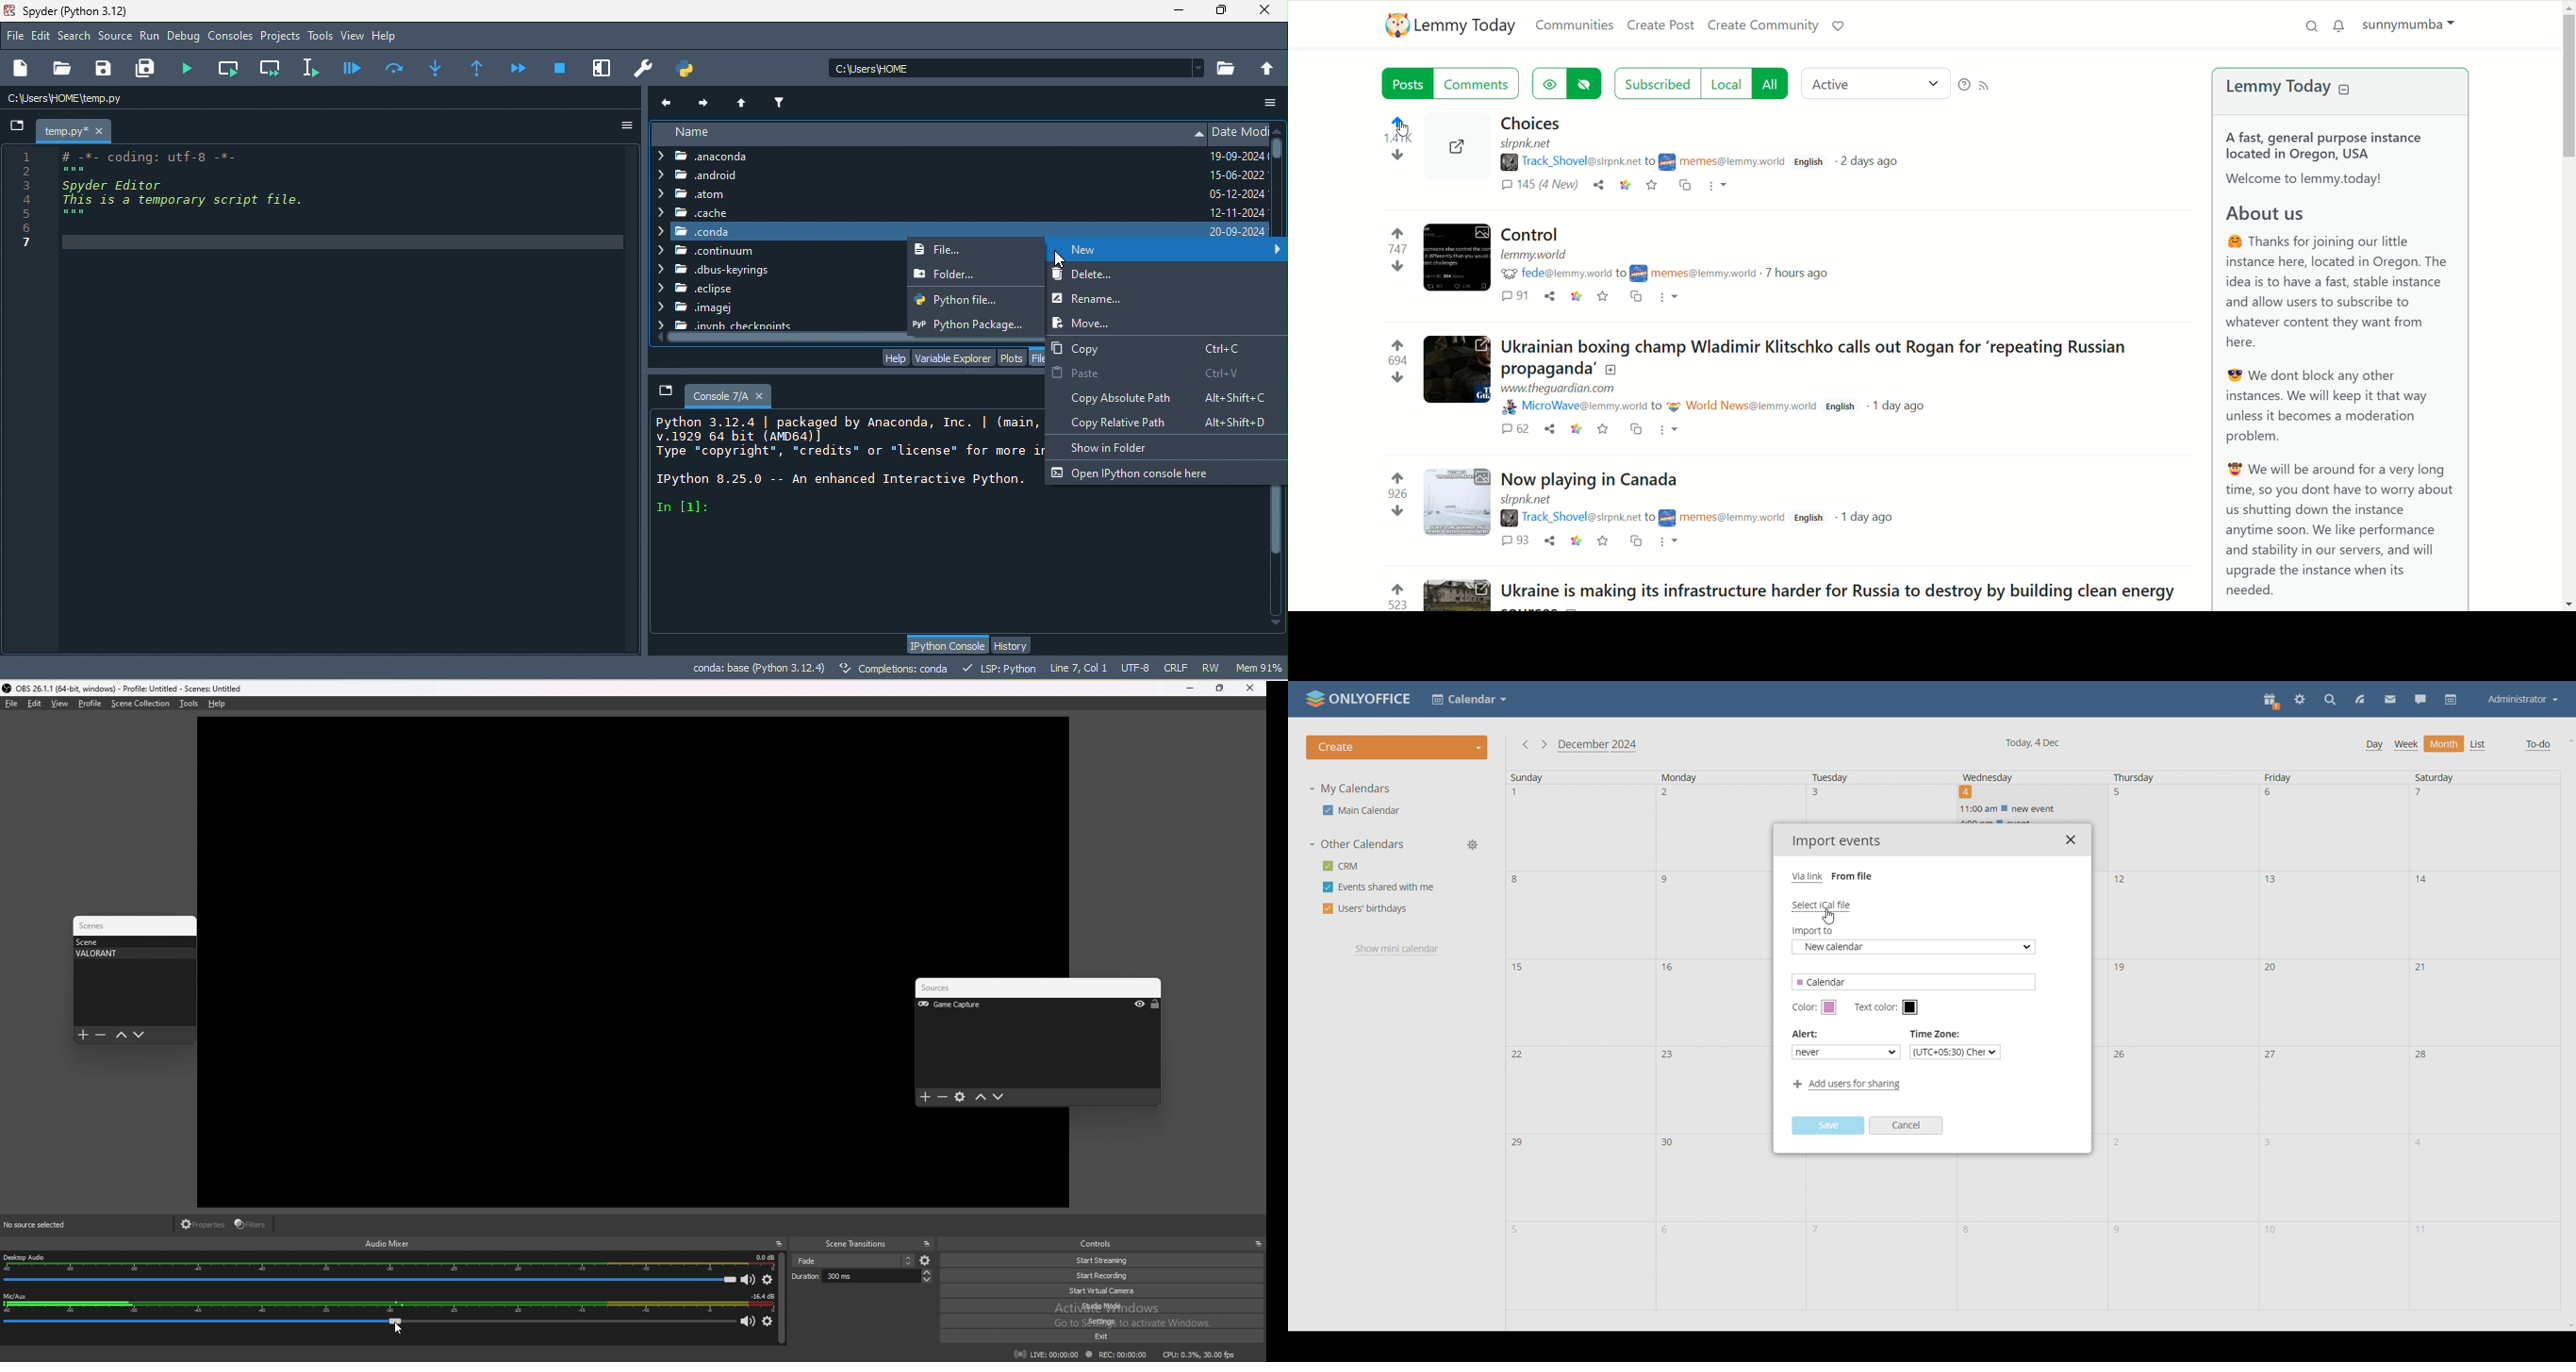 This screenshot has width=2576, height=1372. I want to click on name, so click(927, 135).